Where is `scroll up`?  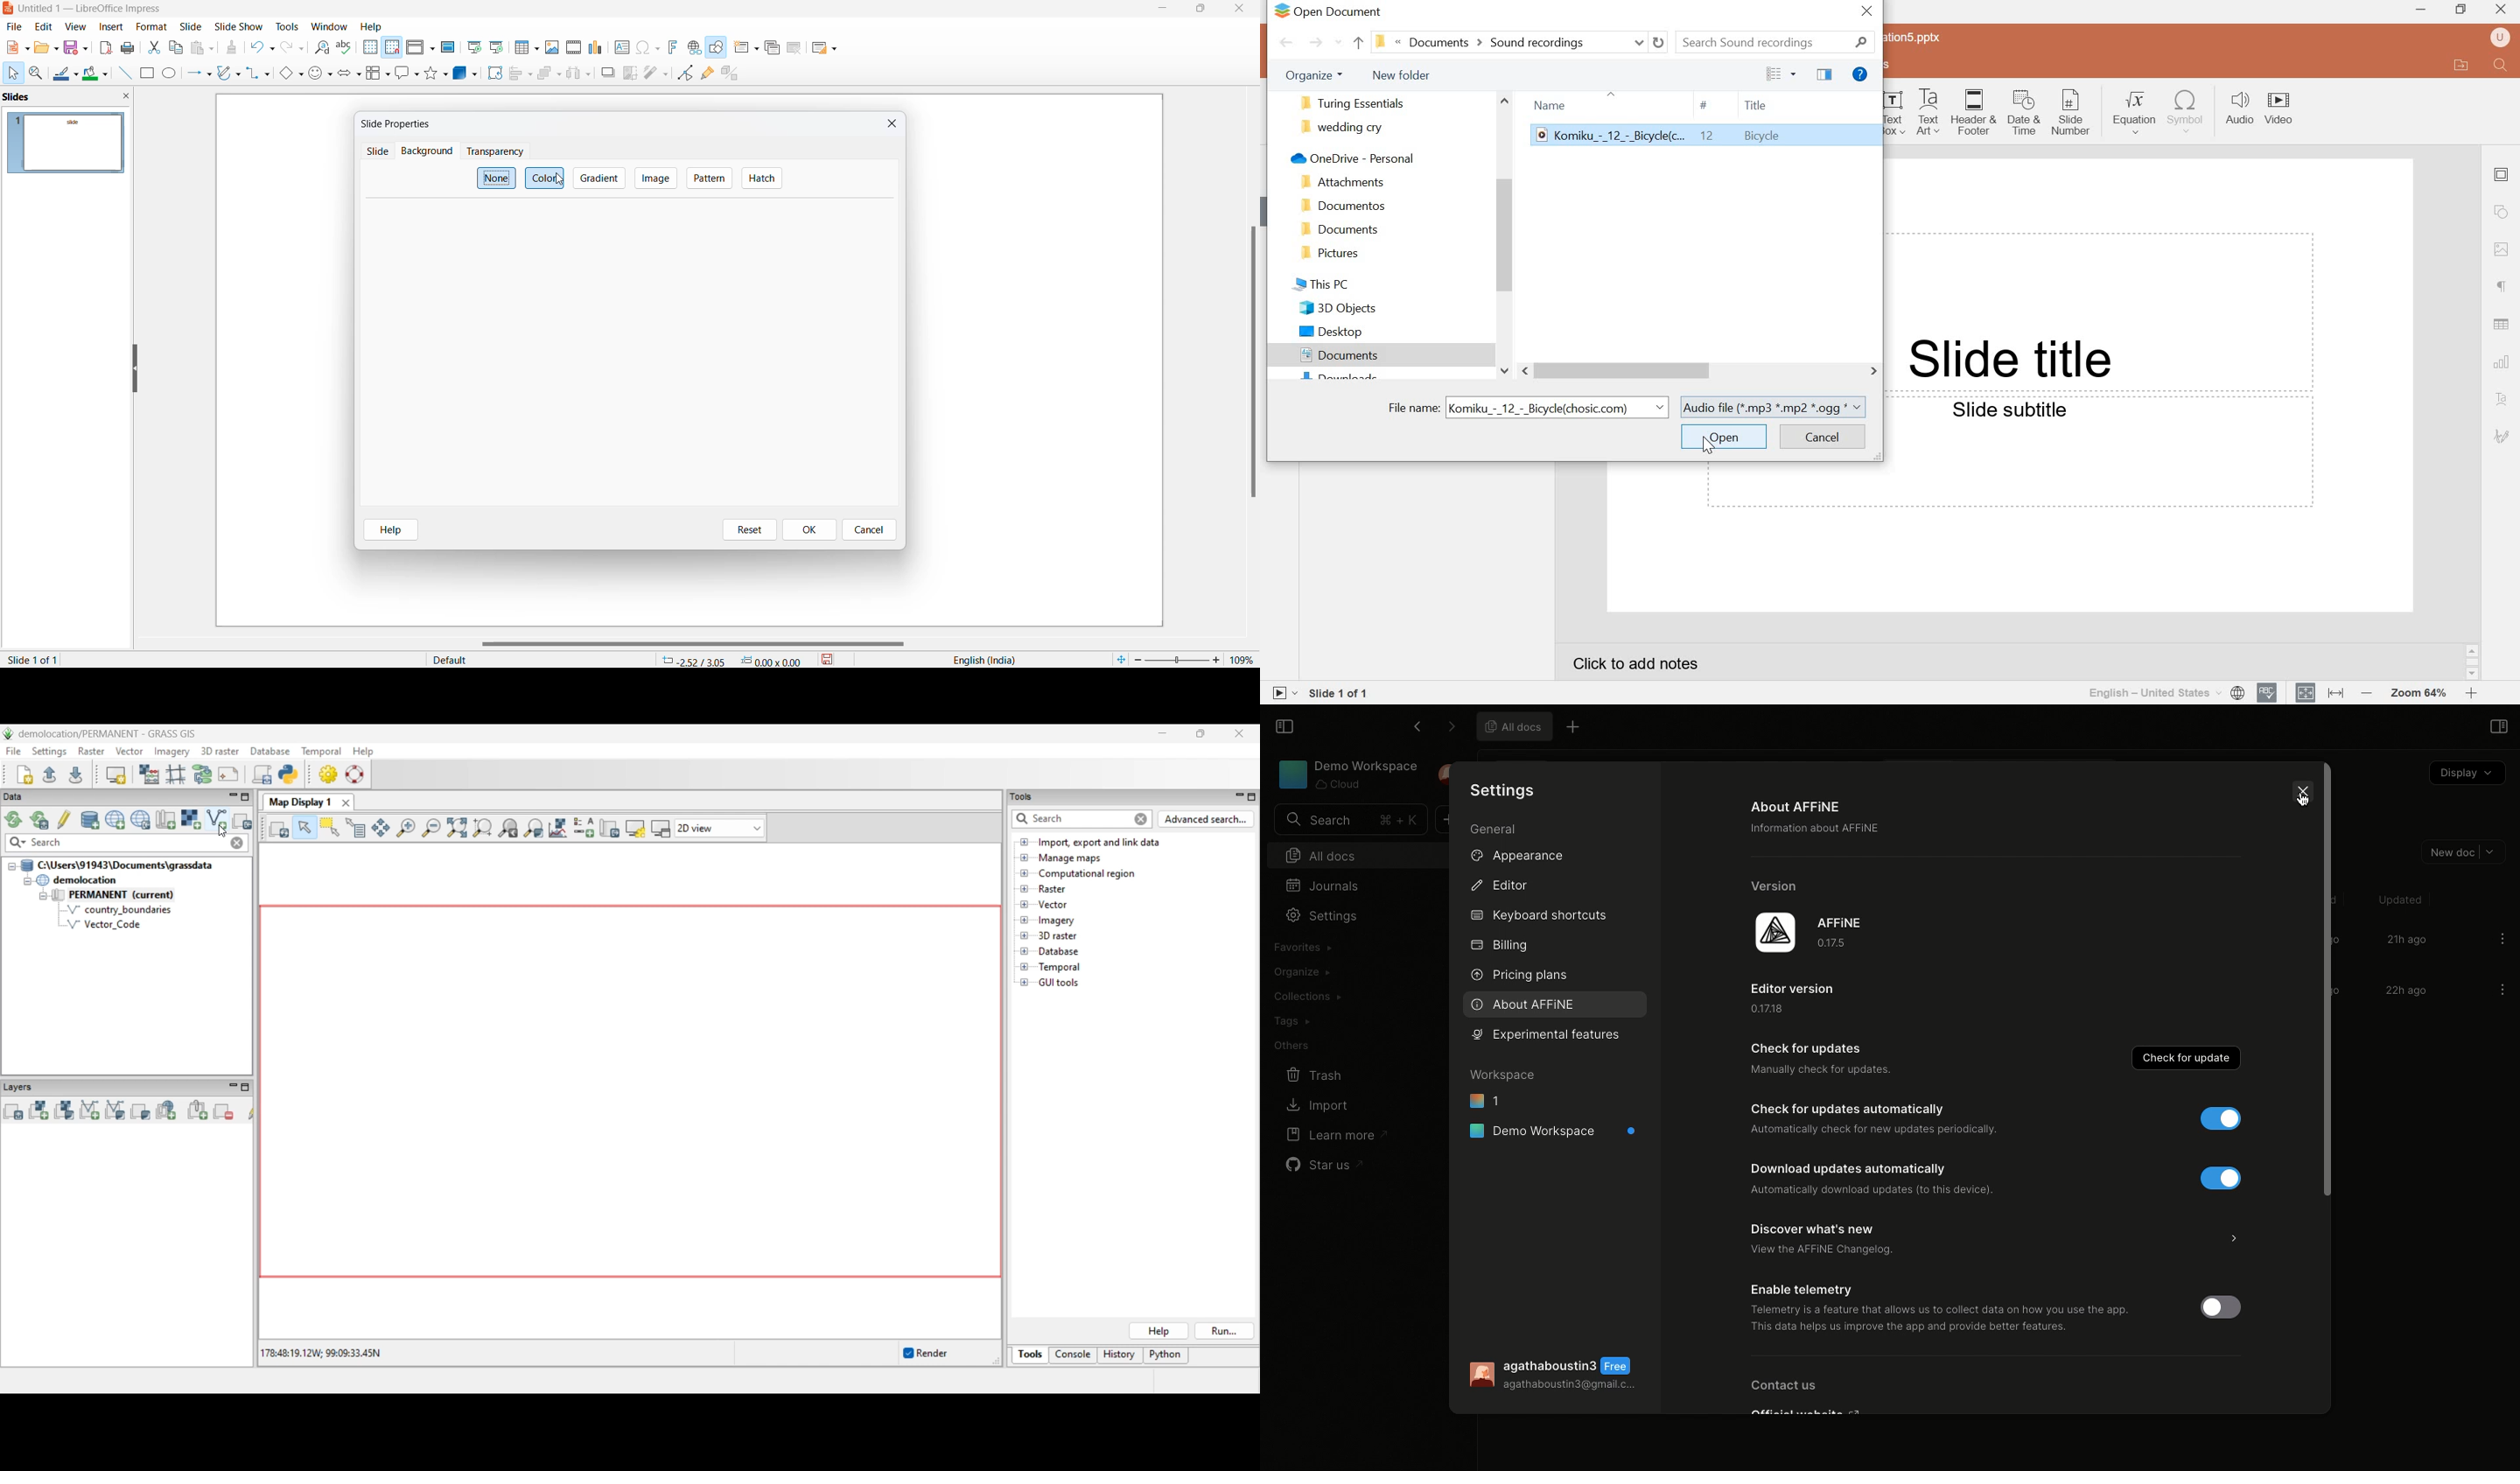
scroll up is located at coordinates (2472, 651).